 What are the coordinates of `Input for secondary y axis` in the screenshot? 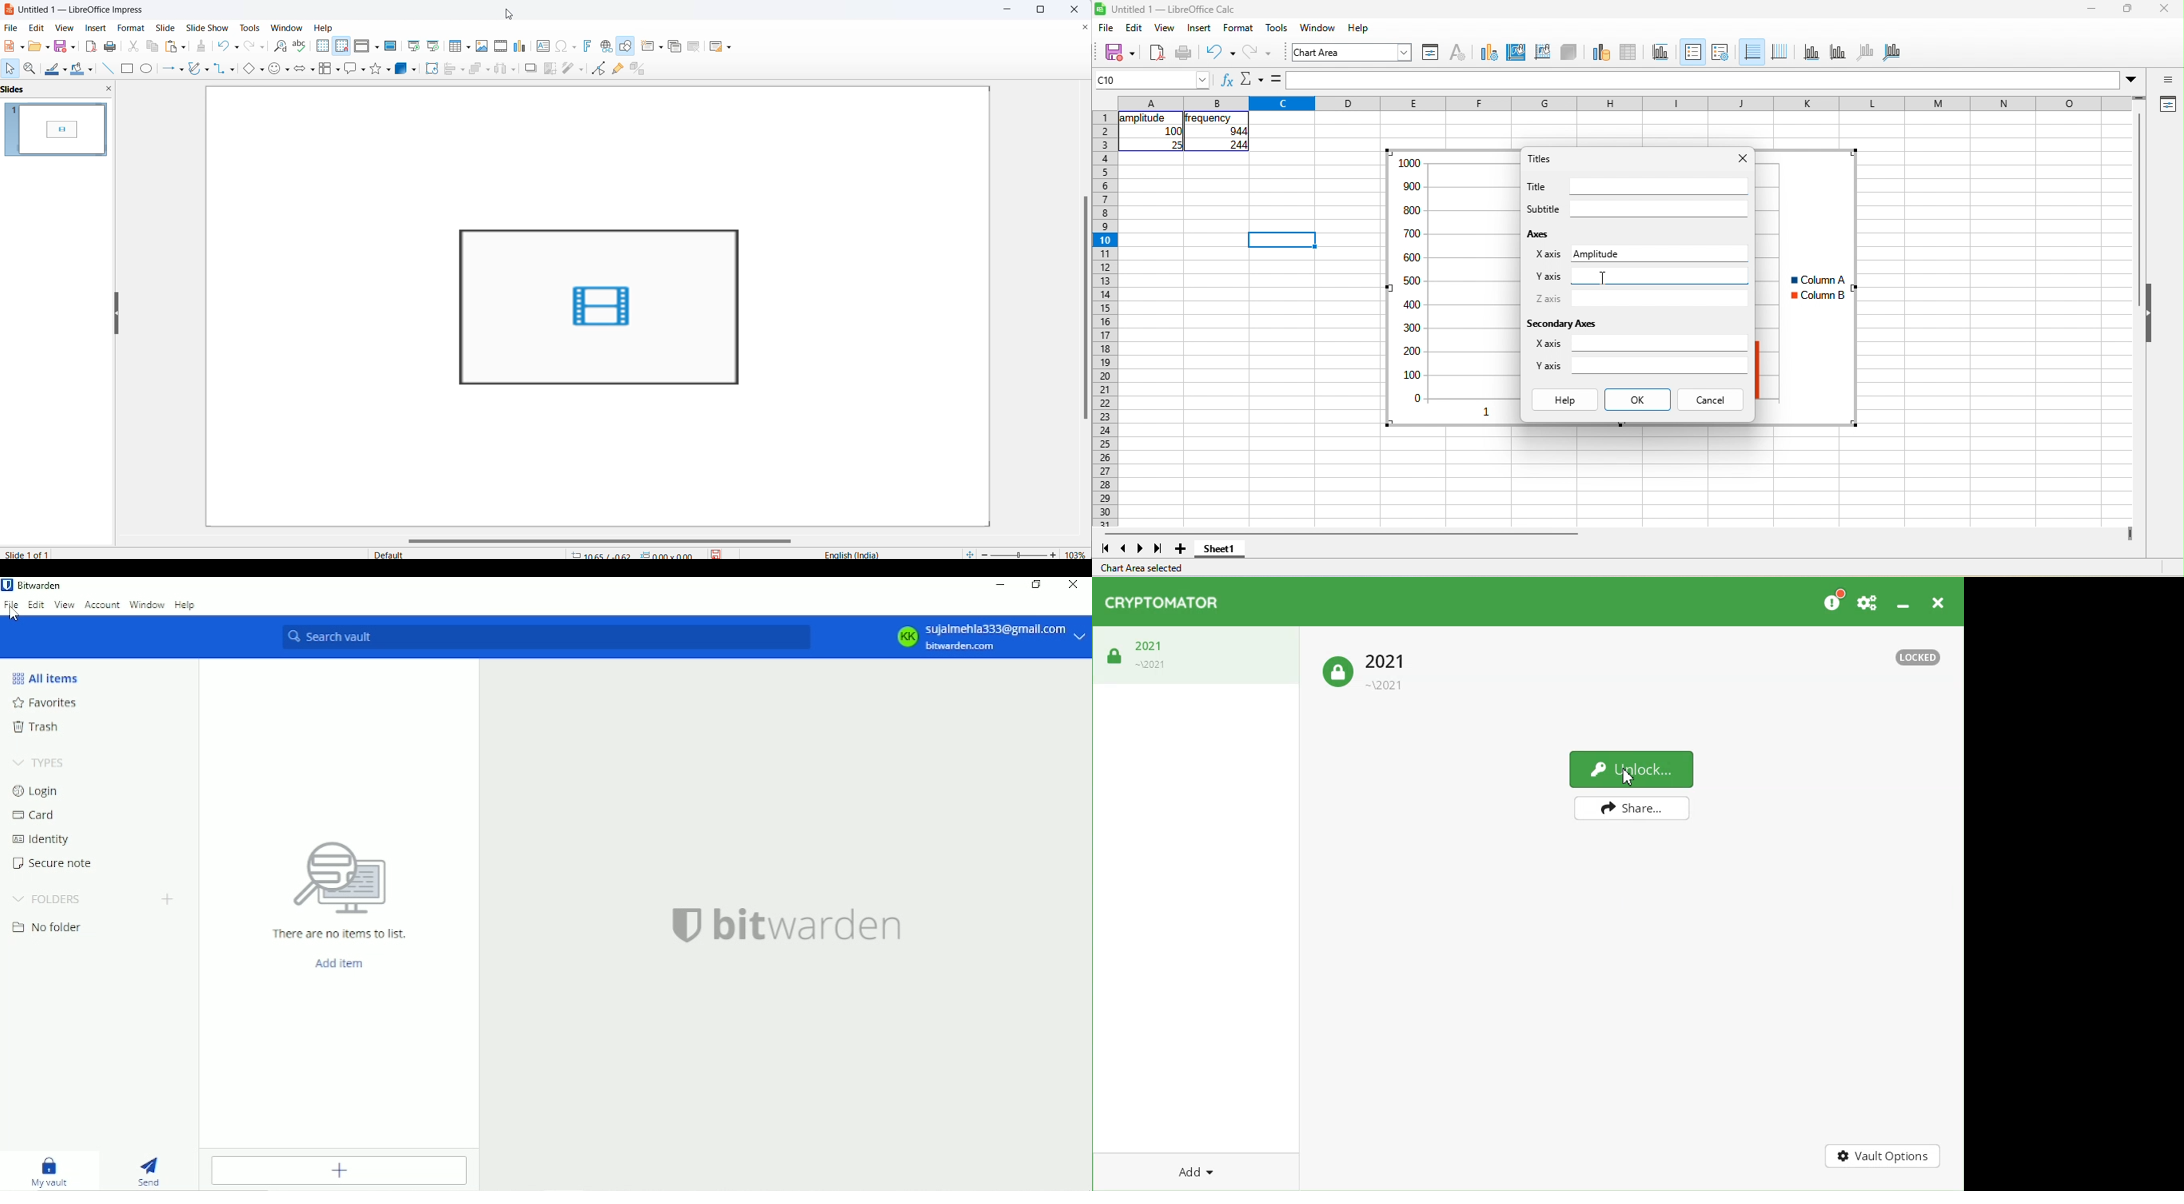 It's located at (1660, 365).